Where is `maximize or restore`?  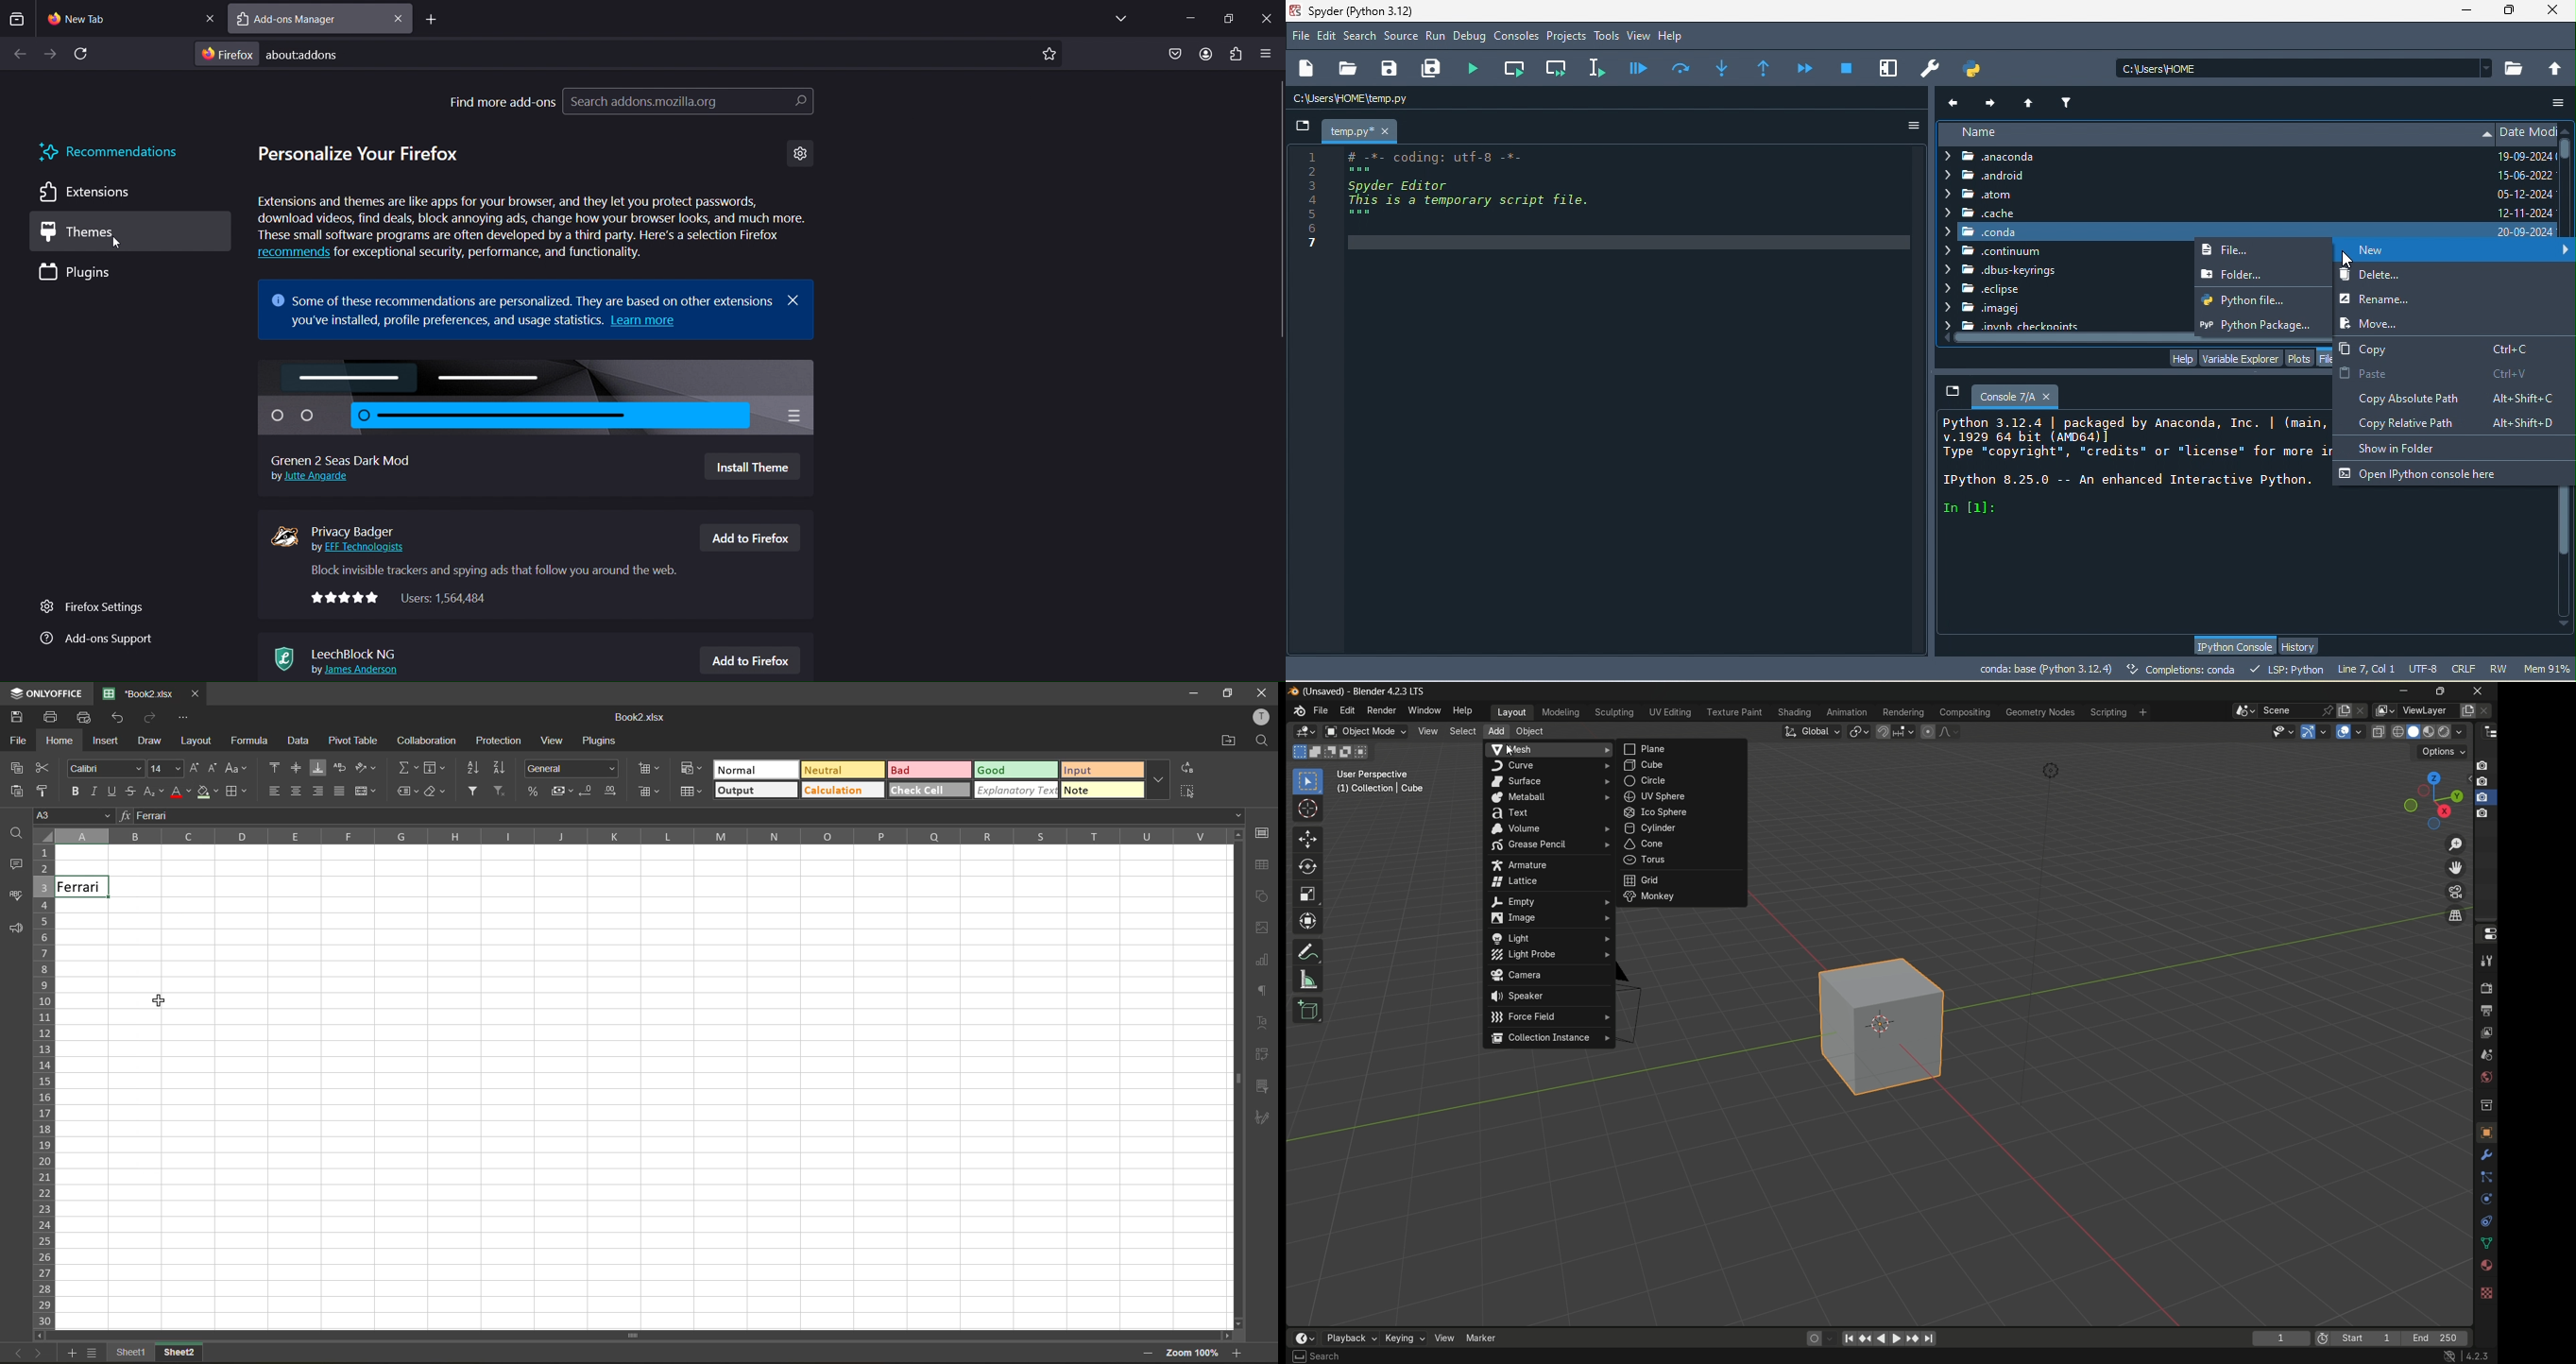 maximize or restore is located at coordinates (2441, 691).